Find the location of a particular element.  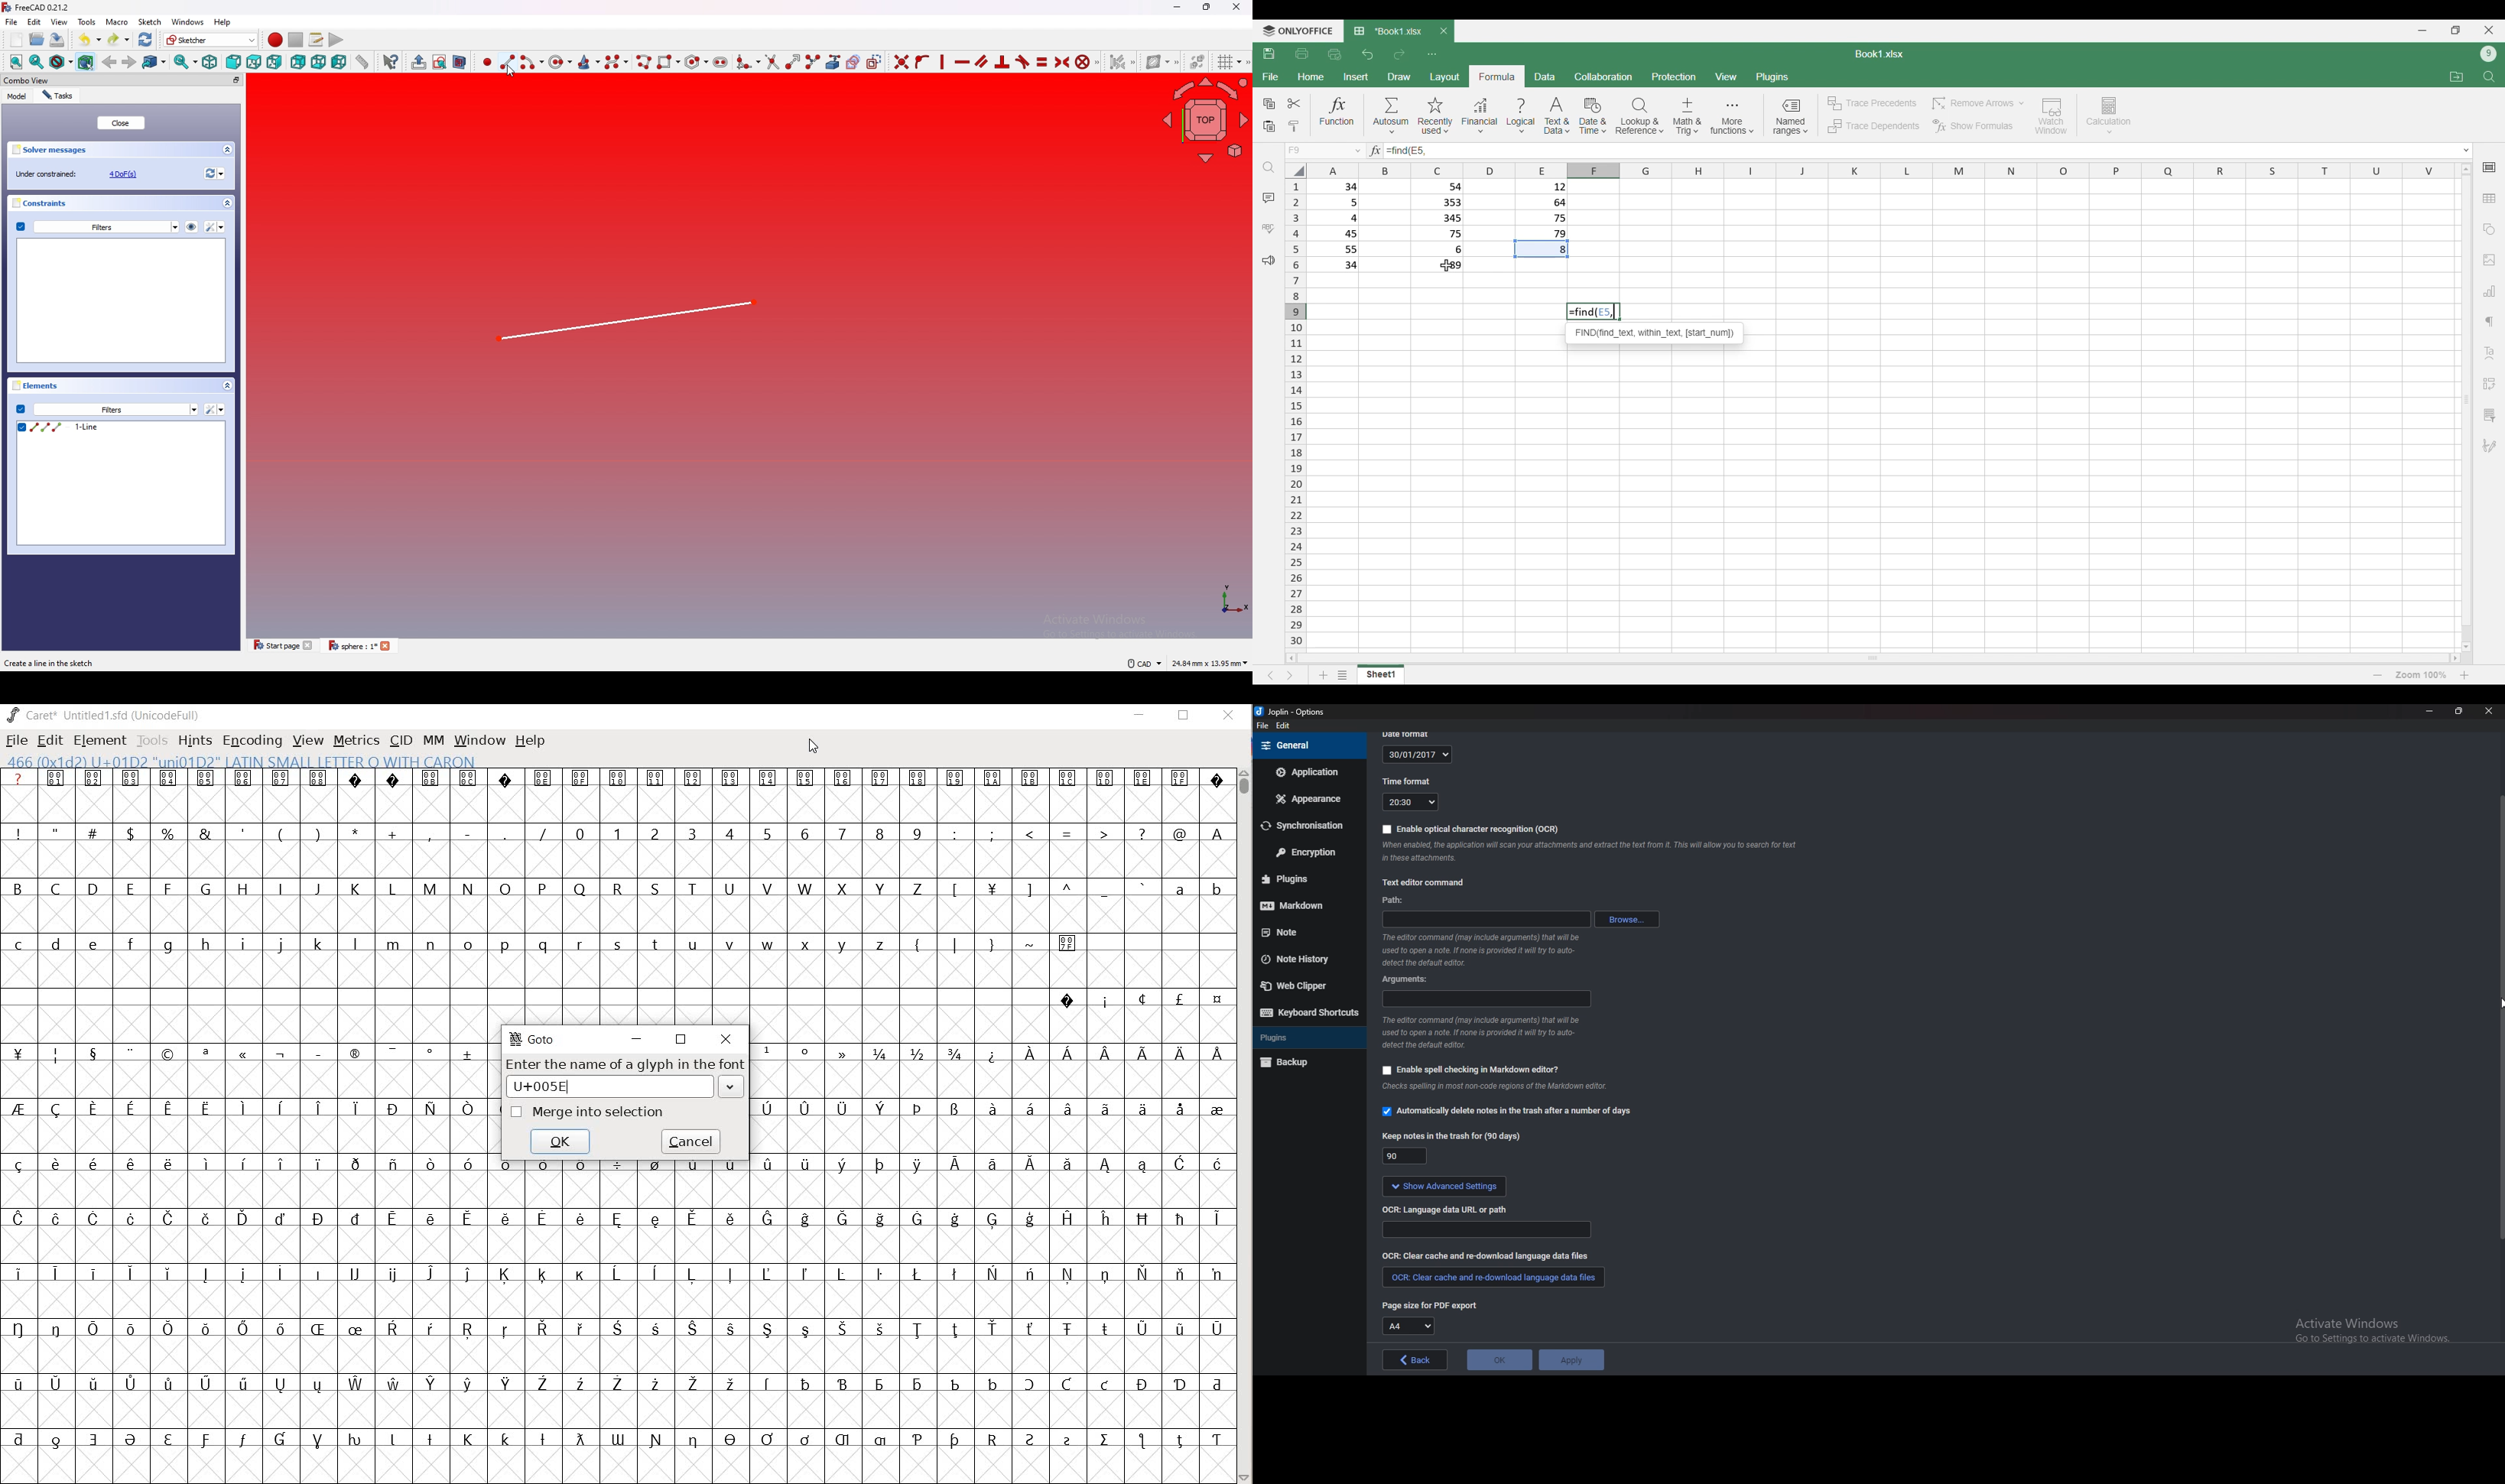

Named ranges is located at coordinates (1790, 117).